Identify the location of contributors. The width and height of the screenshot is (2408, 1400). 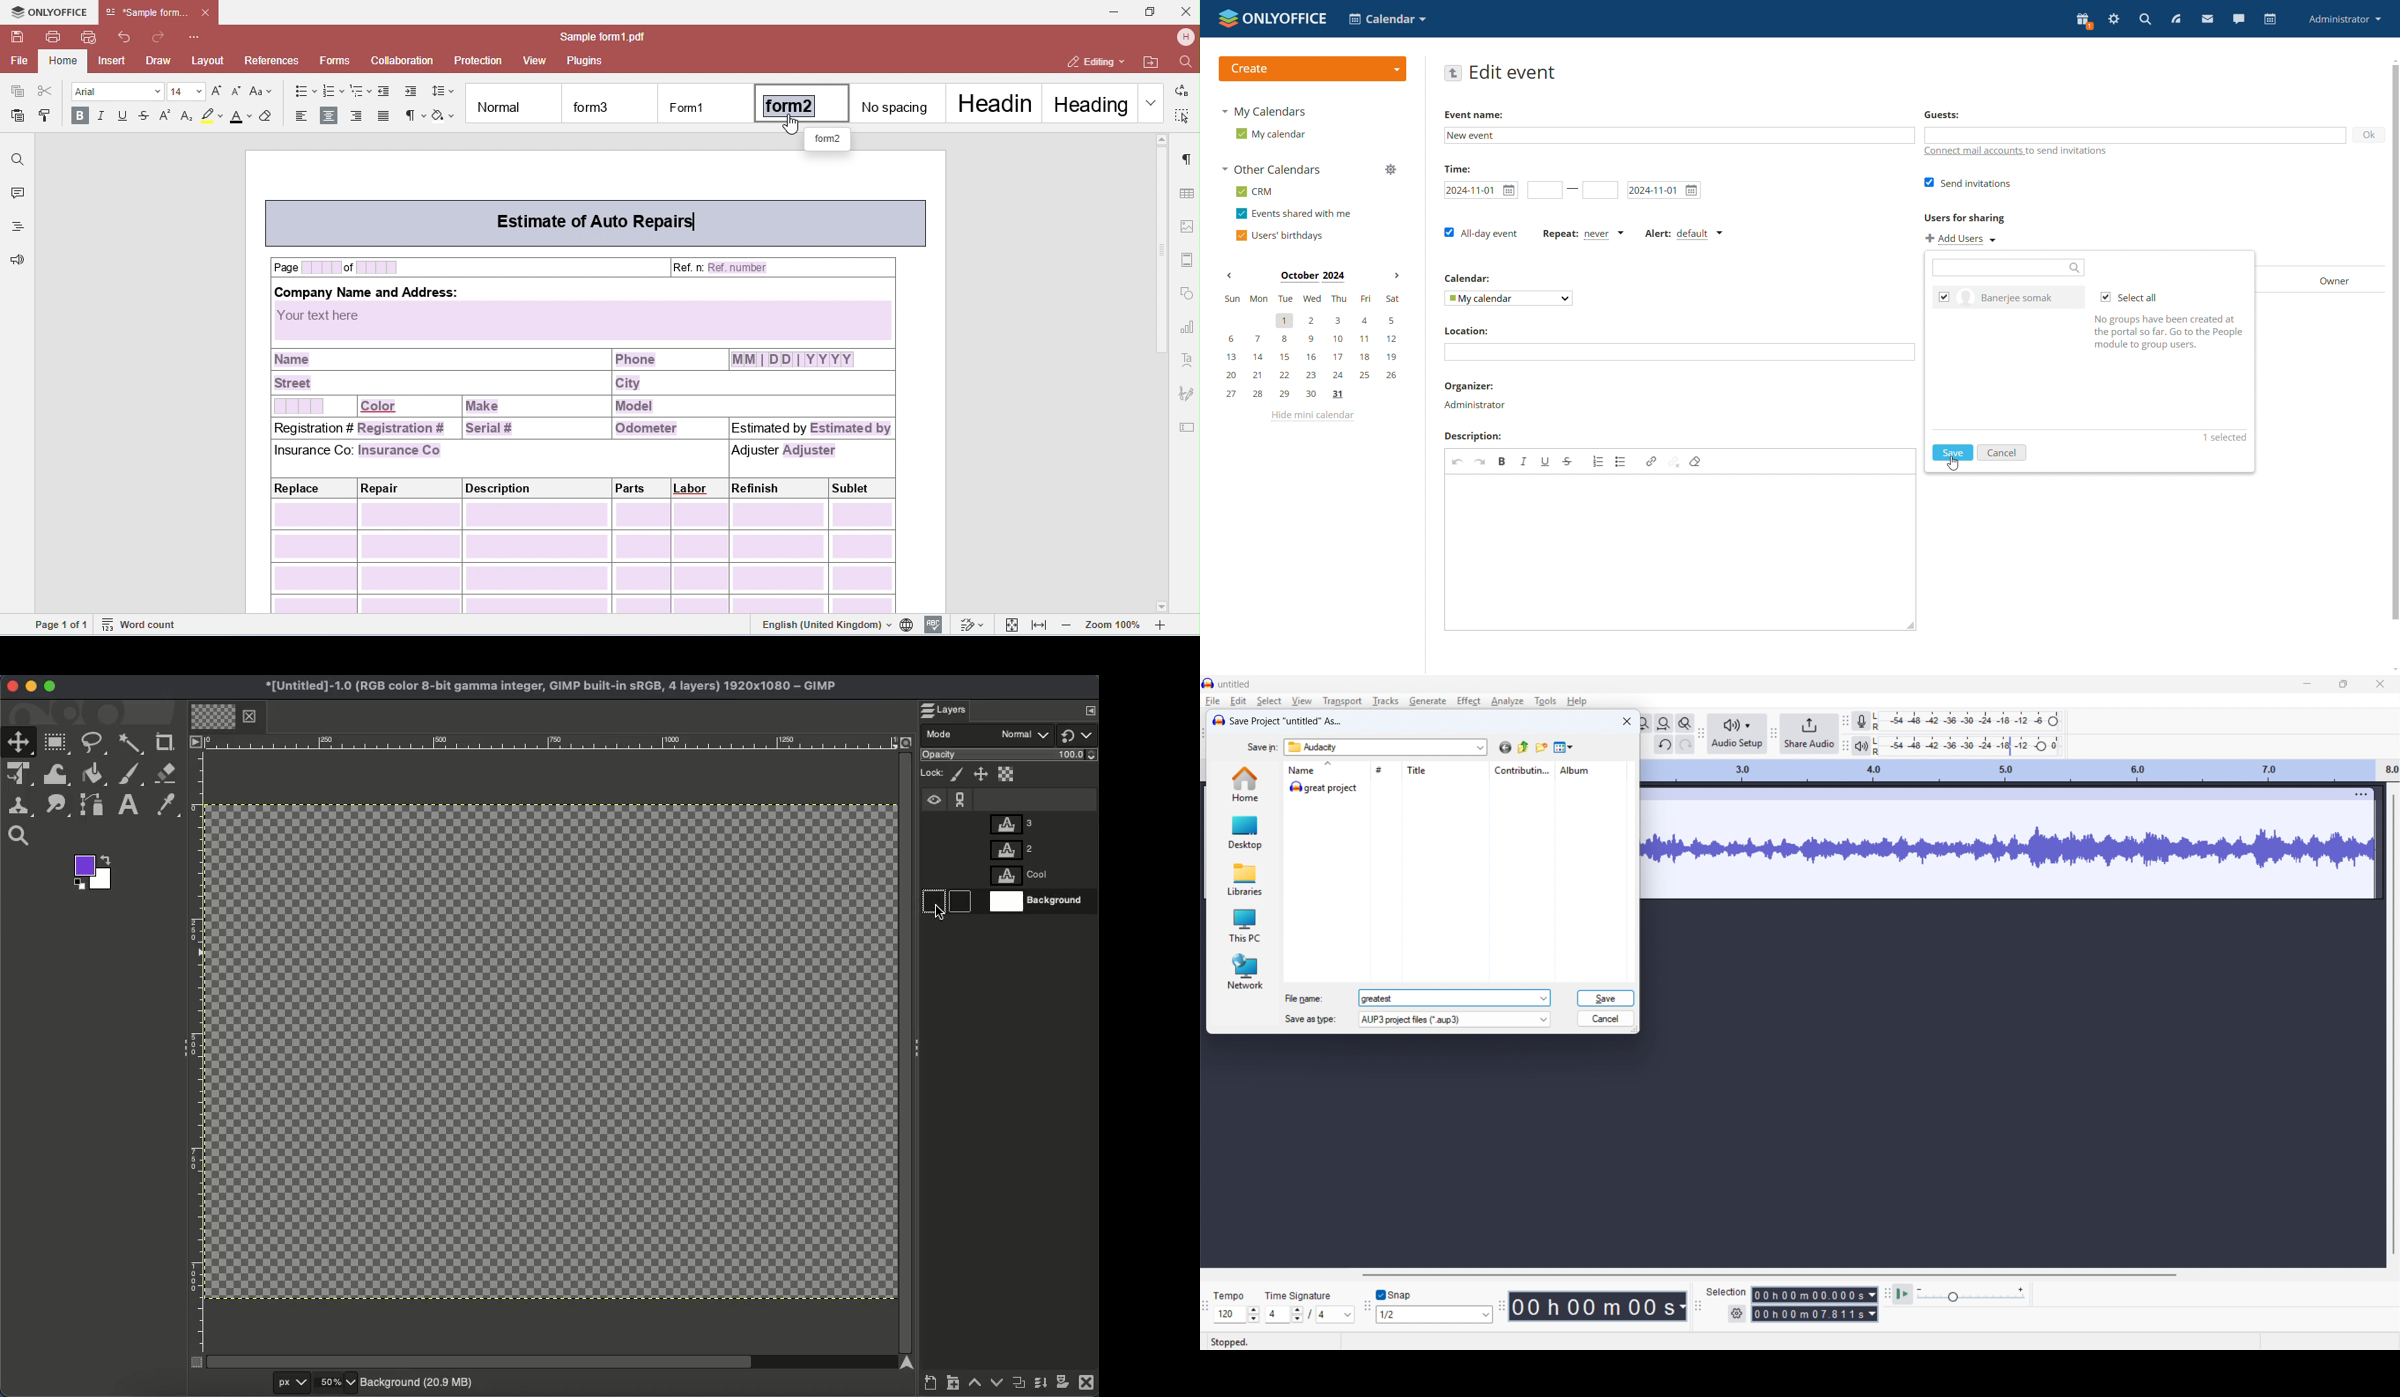
(1522, 771).